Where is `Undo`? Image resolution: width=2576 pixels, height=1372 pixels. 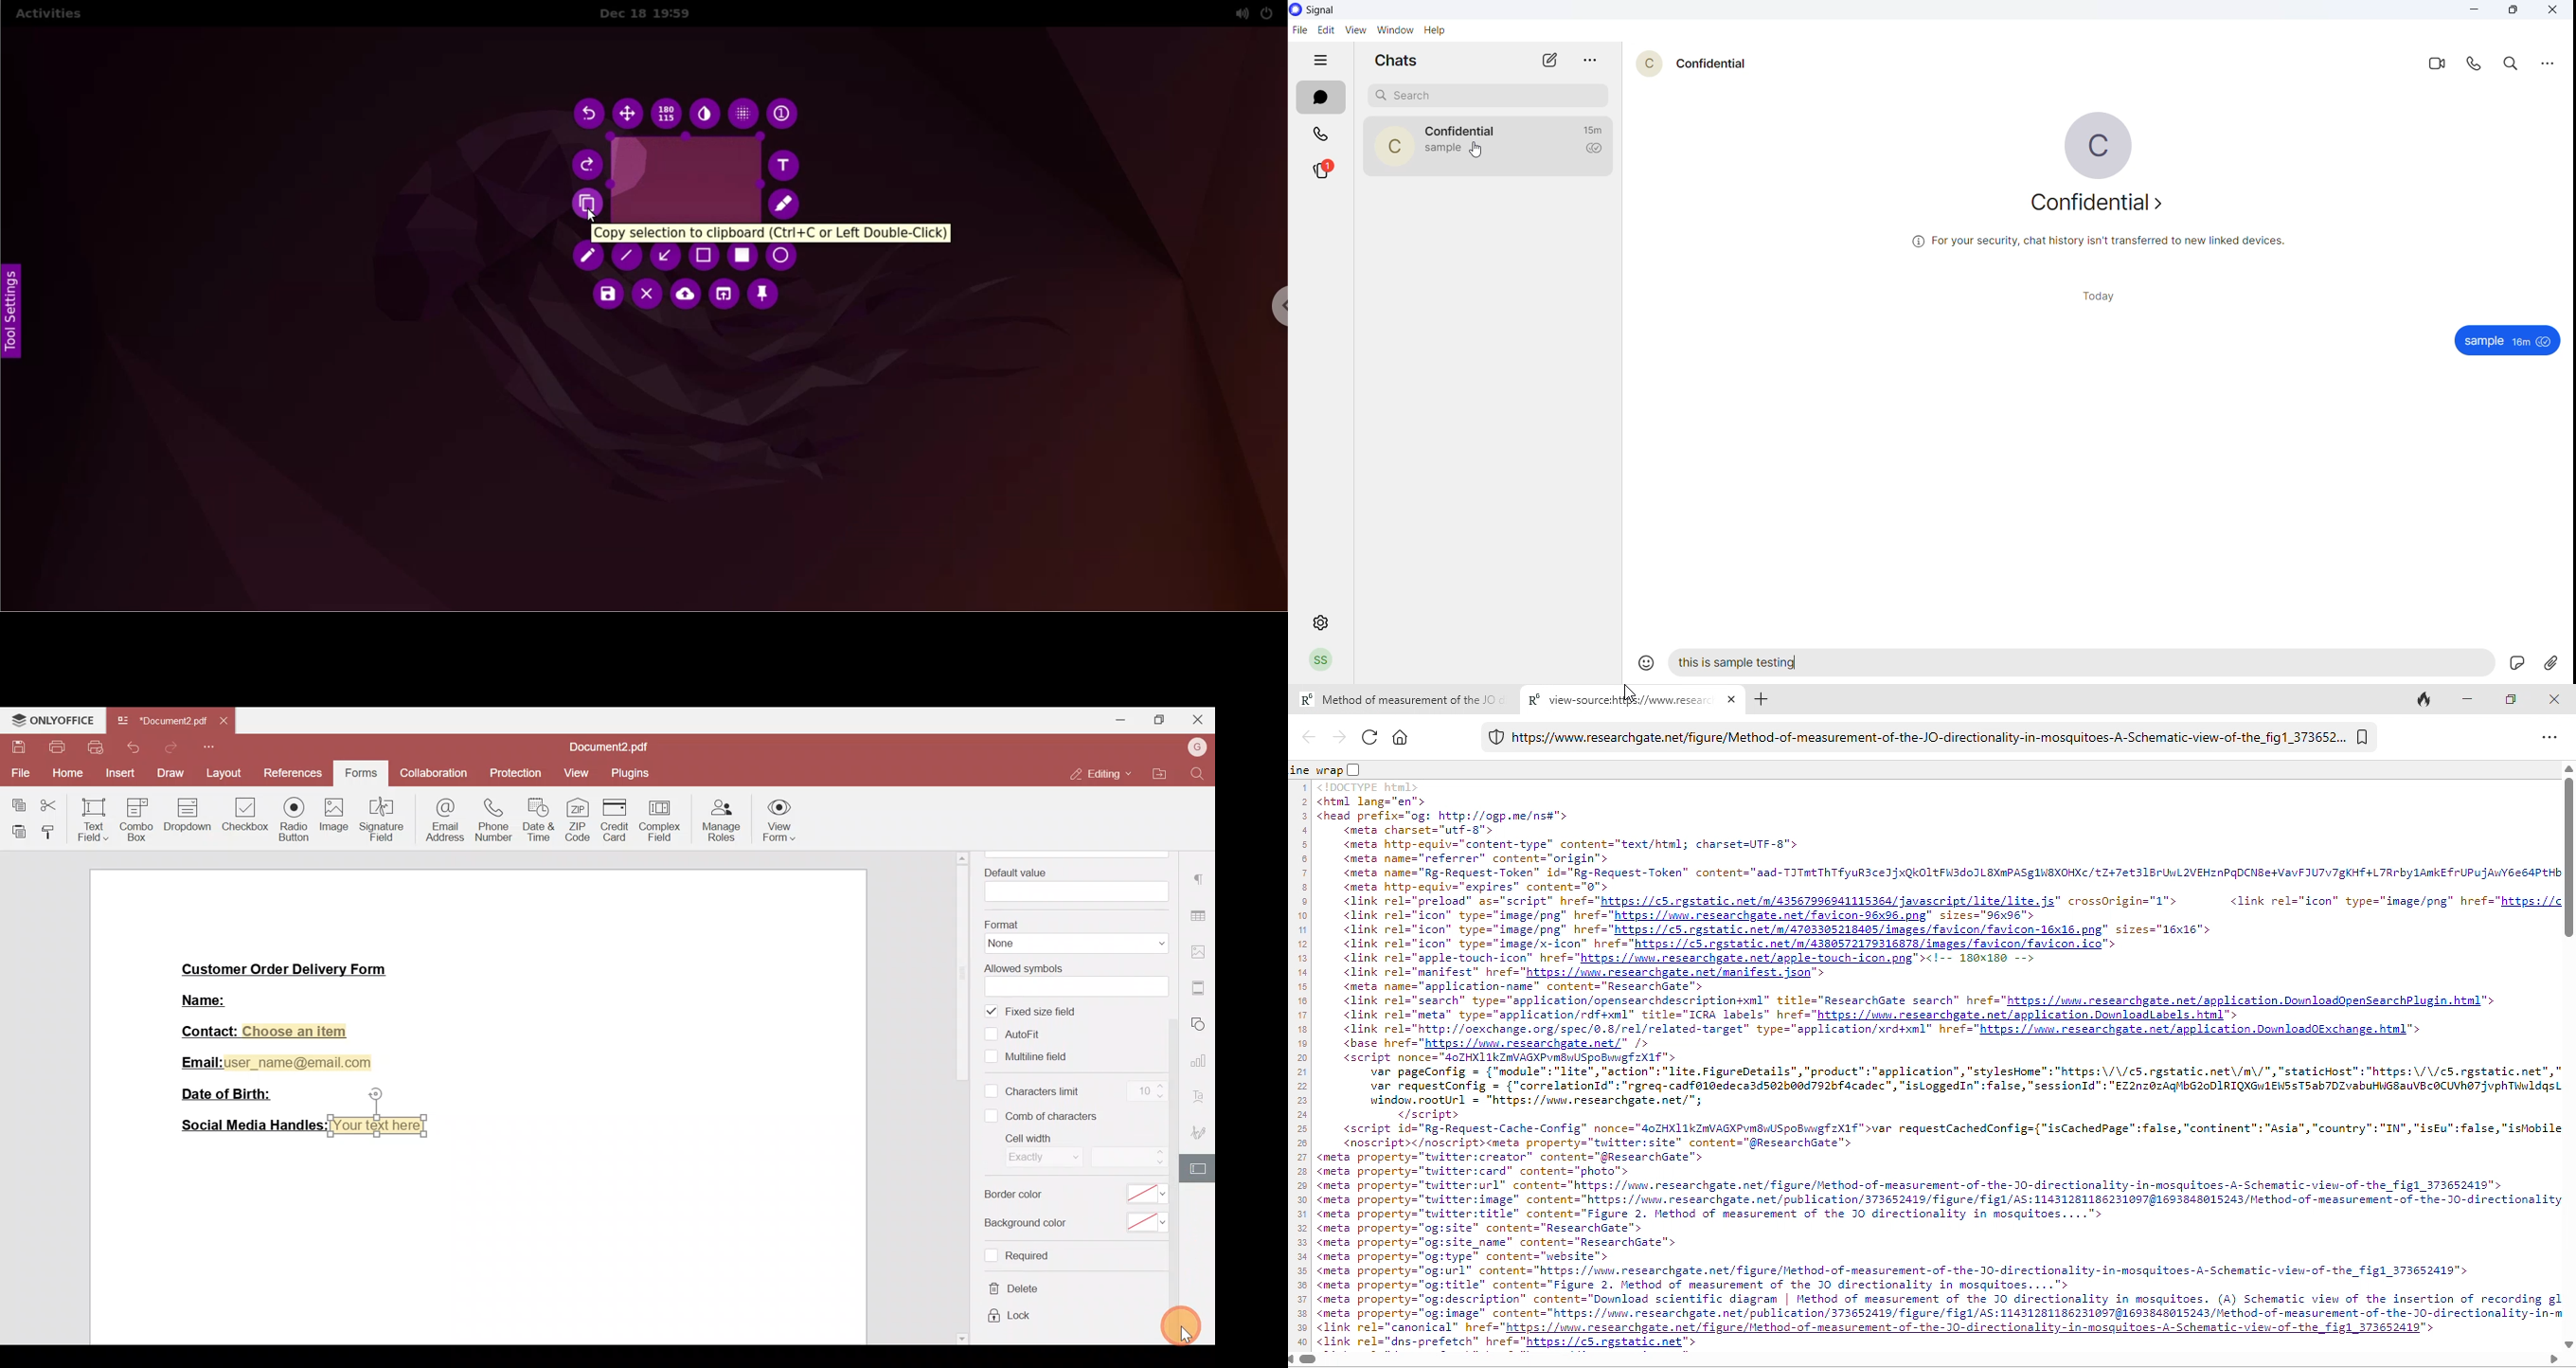
Undo is located at coordinates (135, 747).